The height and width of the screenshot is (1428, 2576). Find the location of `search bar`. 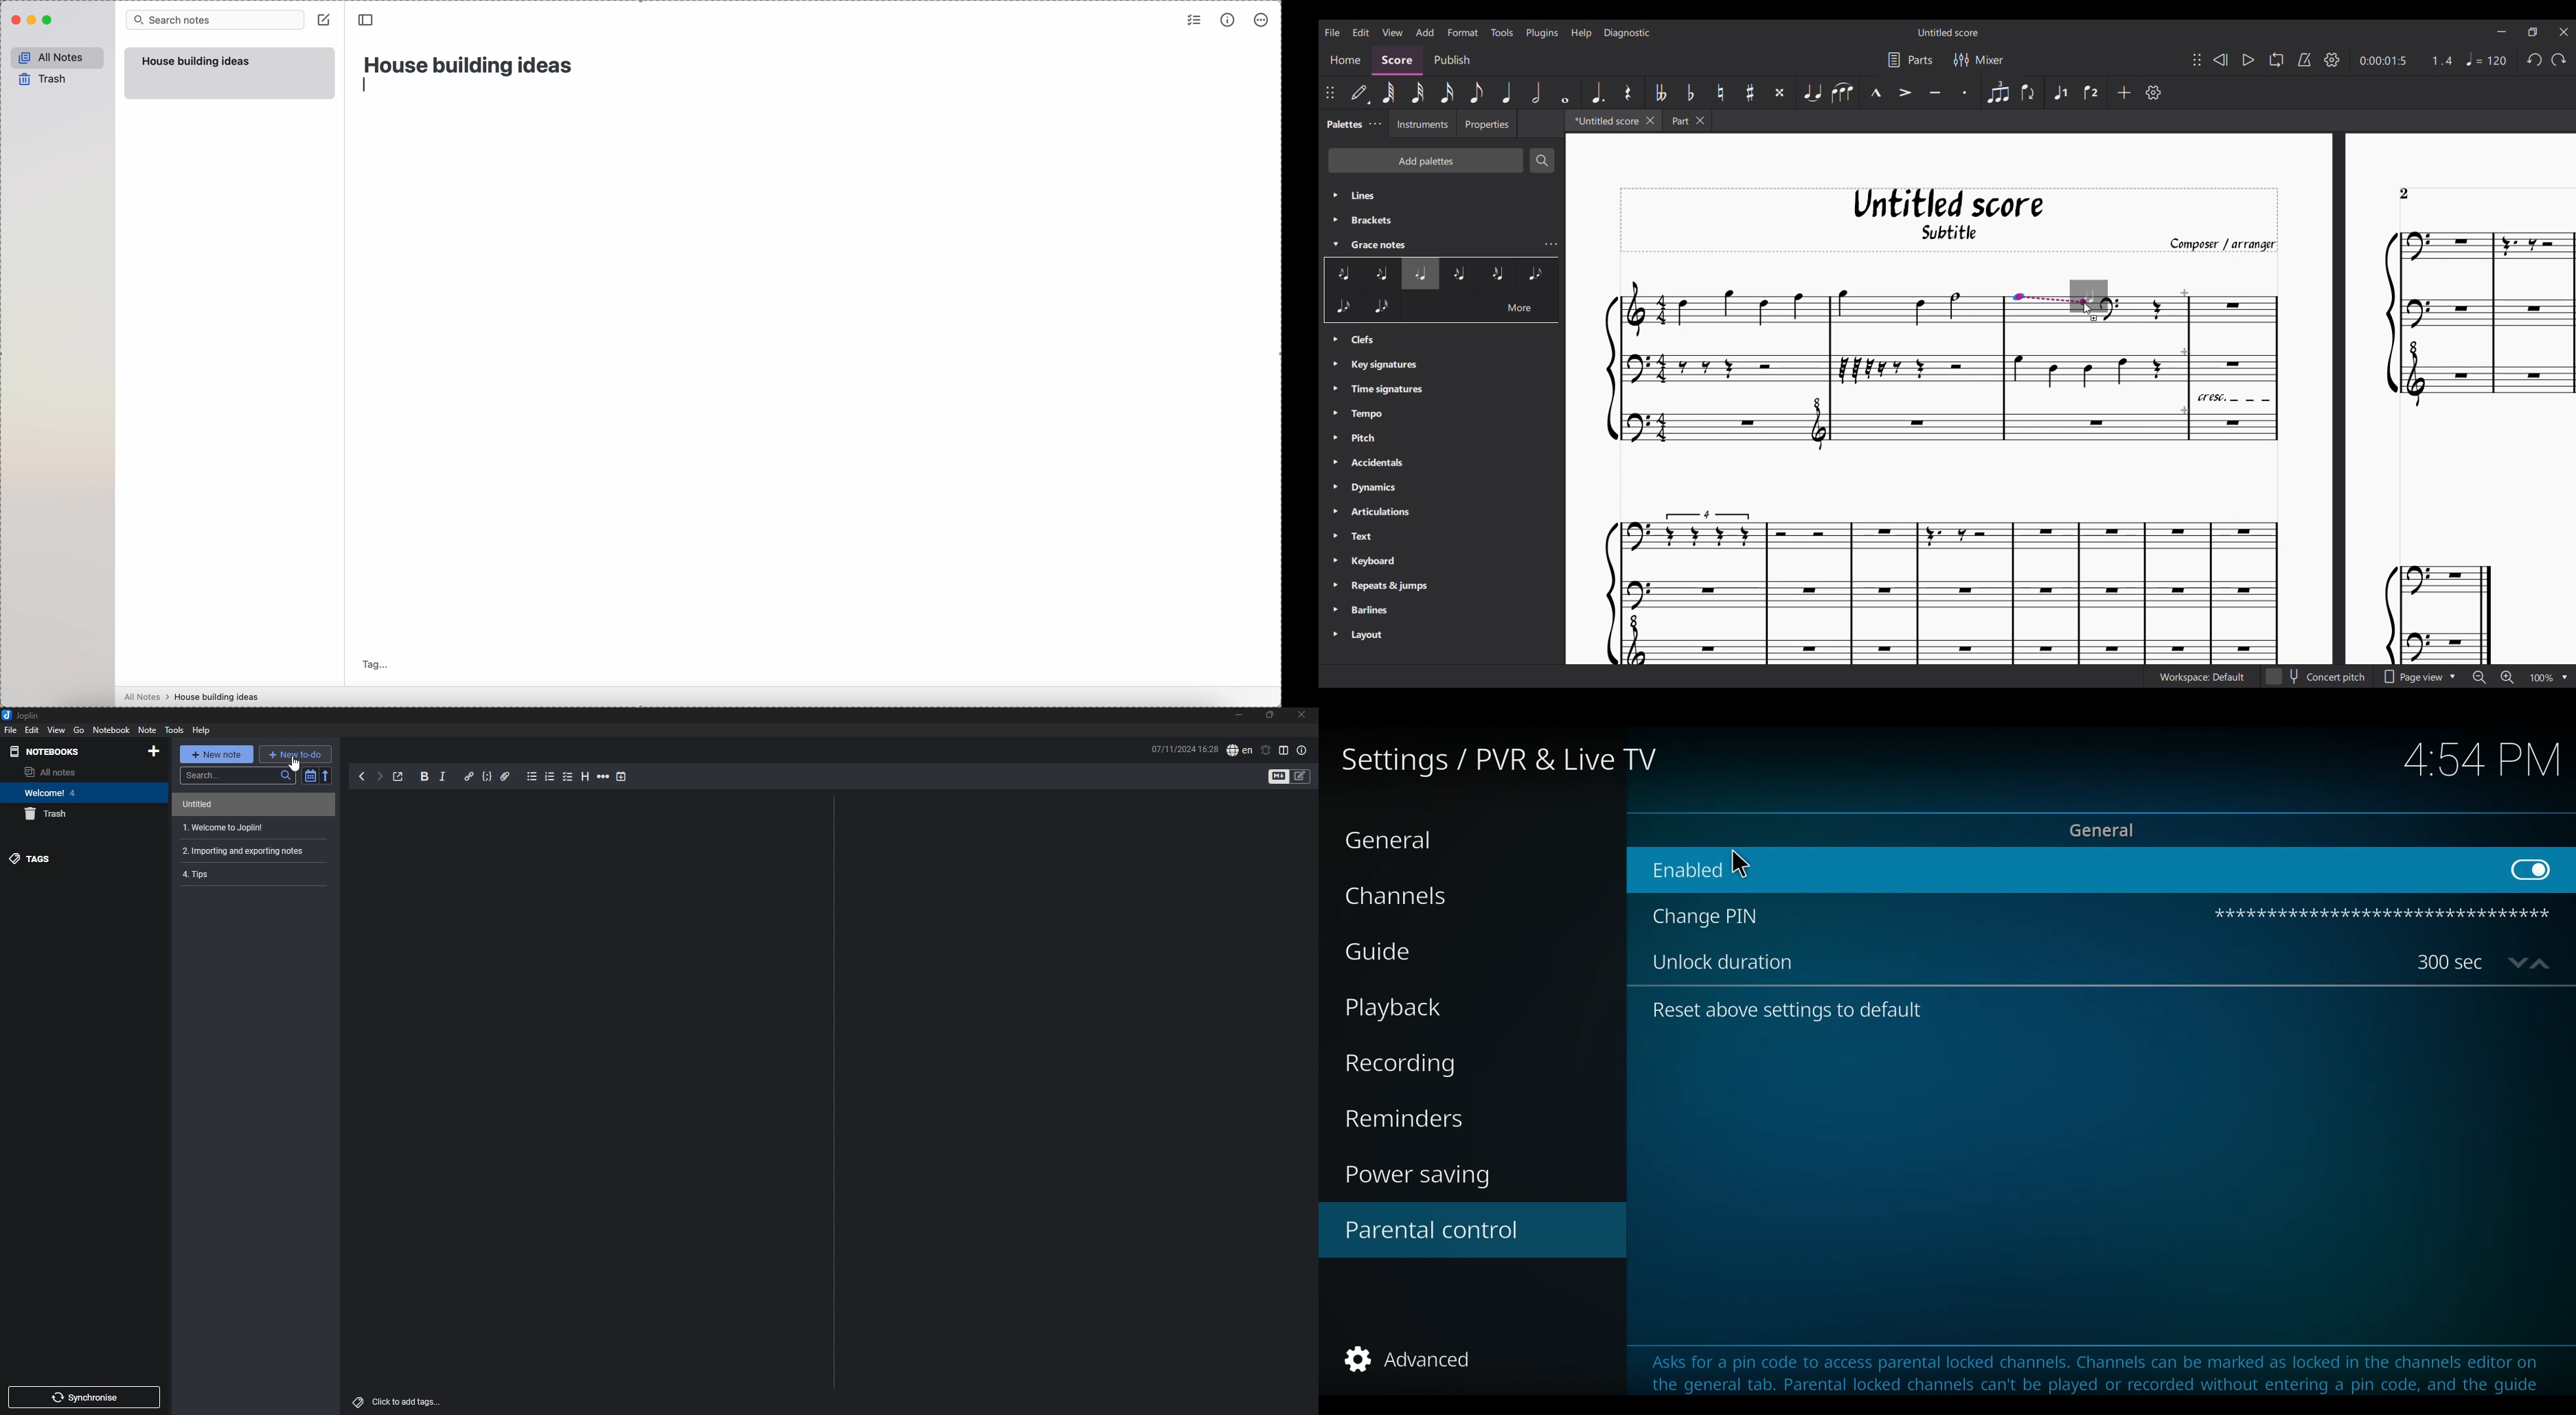

search bar is located at coordinates (237, 776).